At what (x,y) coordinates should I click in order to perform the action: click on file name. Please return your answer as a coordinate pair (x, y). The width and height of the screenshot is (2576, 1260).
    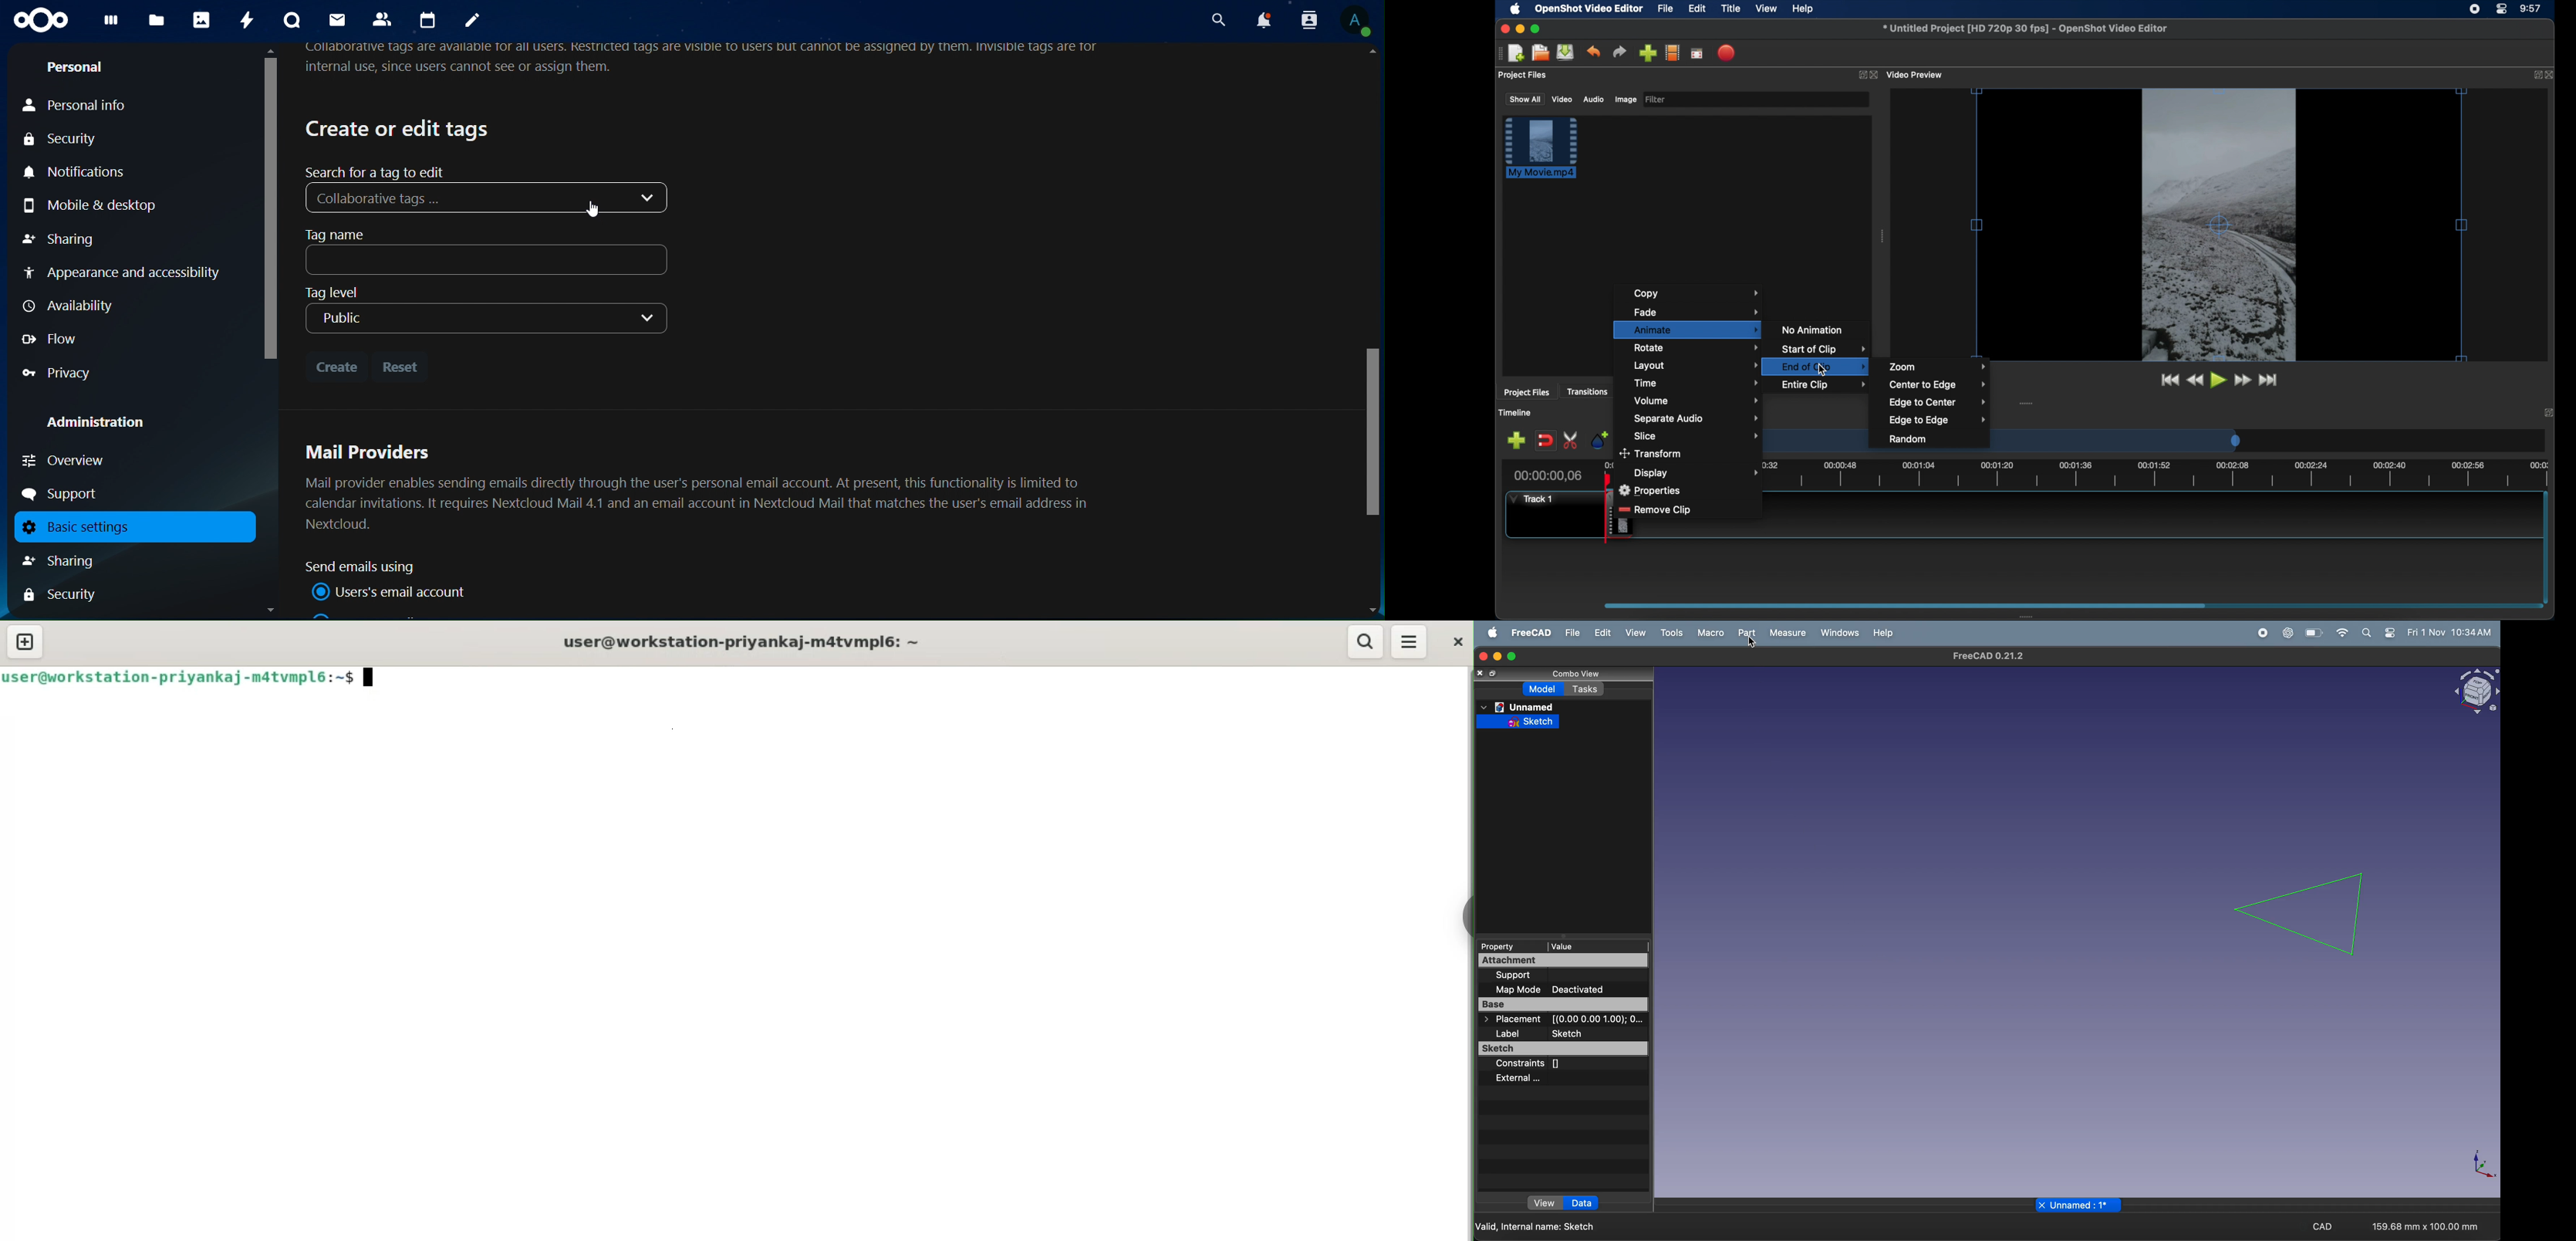
    Looking at the image, I should click on (2026, 29).